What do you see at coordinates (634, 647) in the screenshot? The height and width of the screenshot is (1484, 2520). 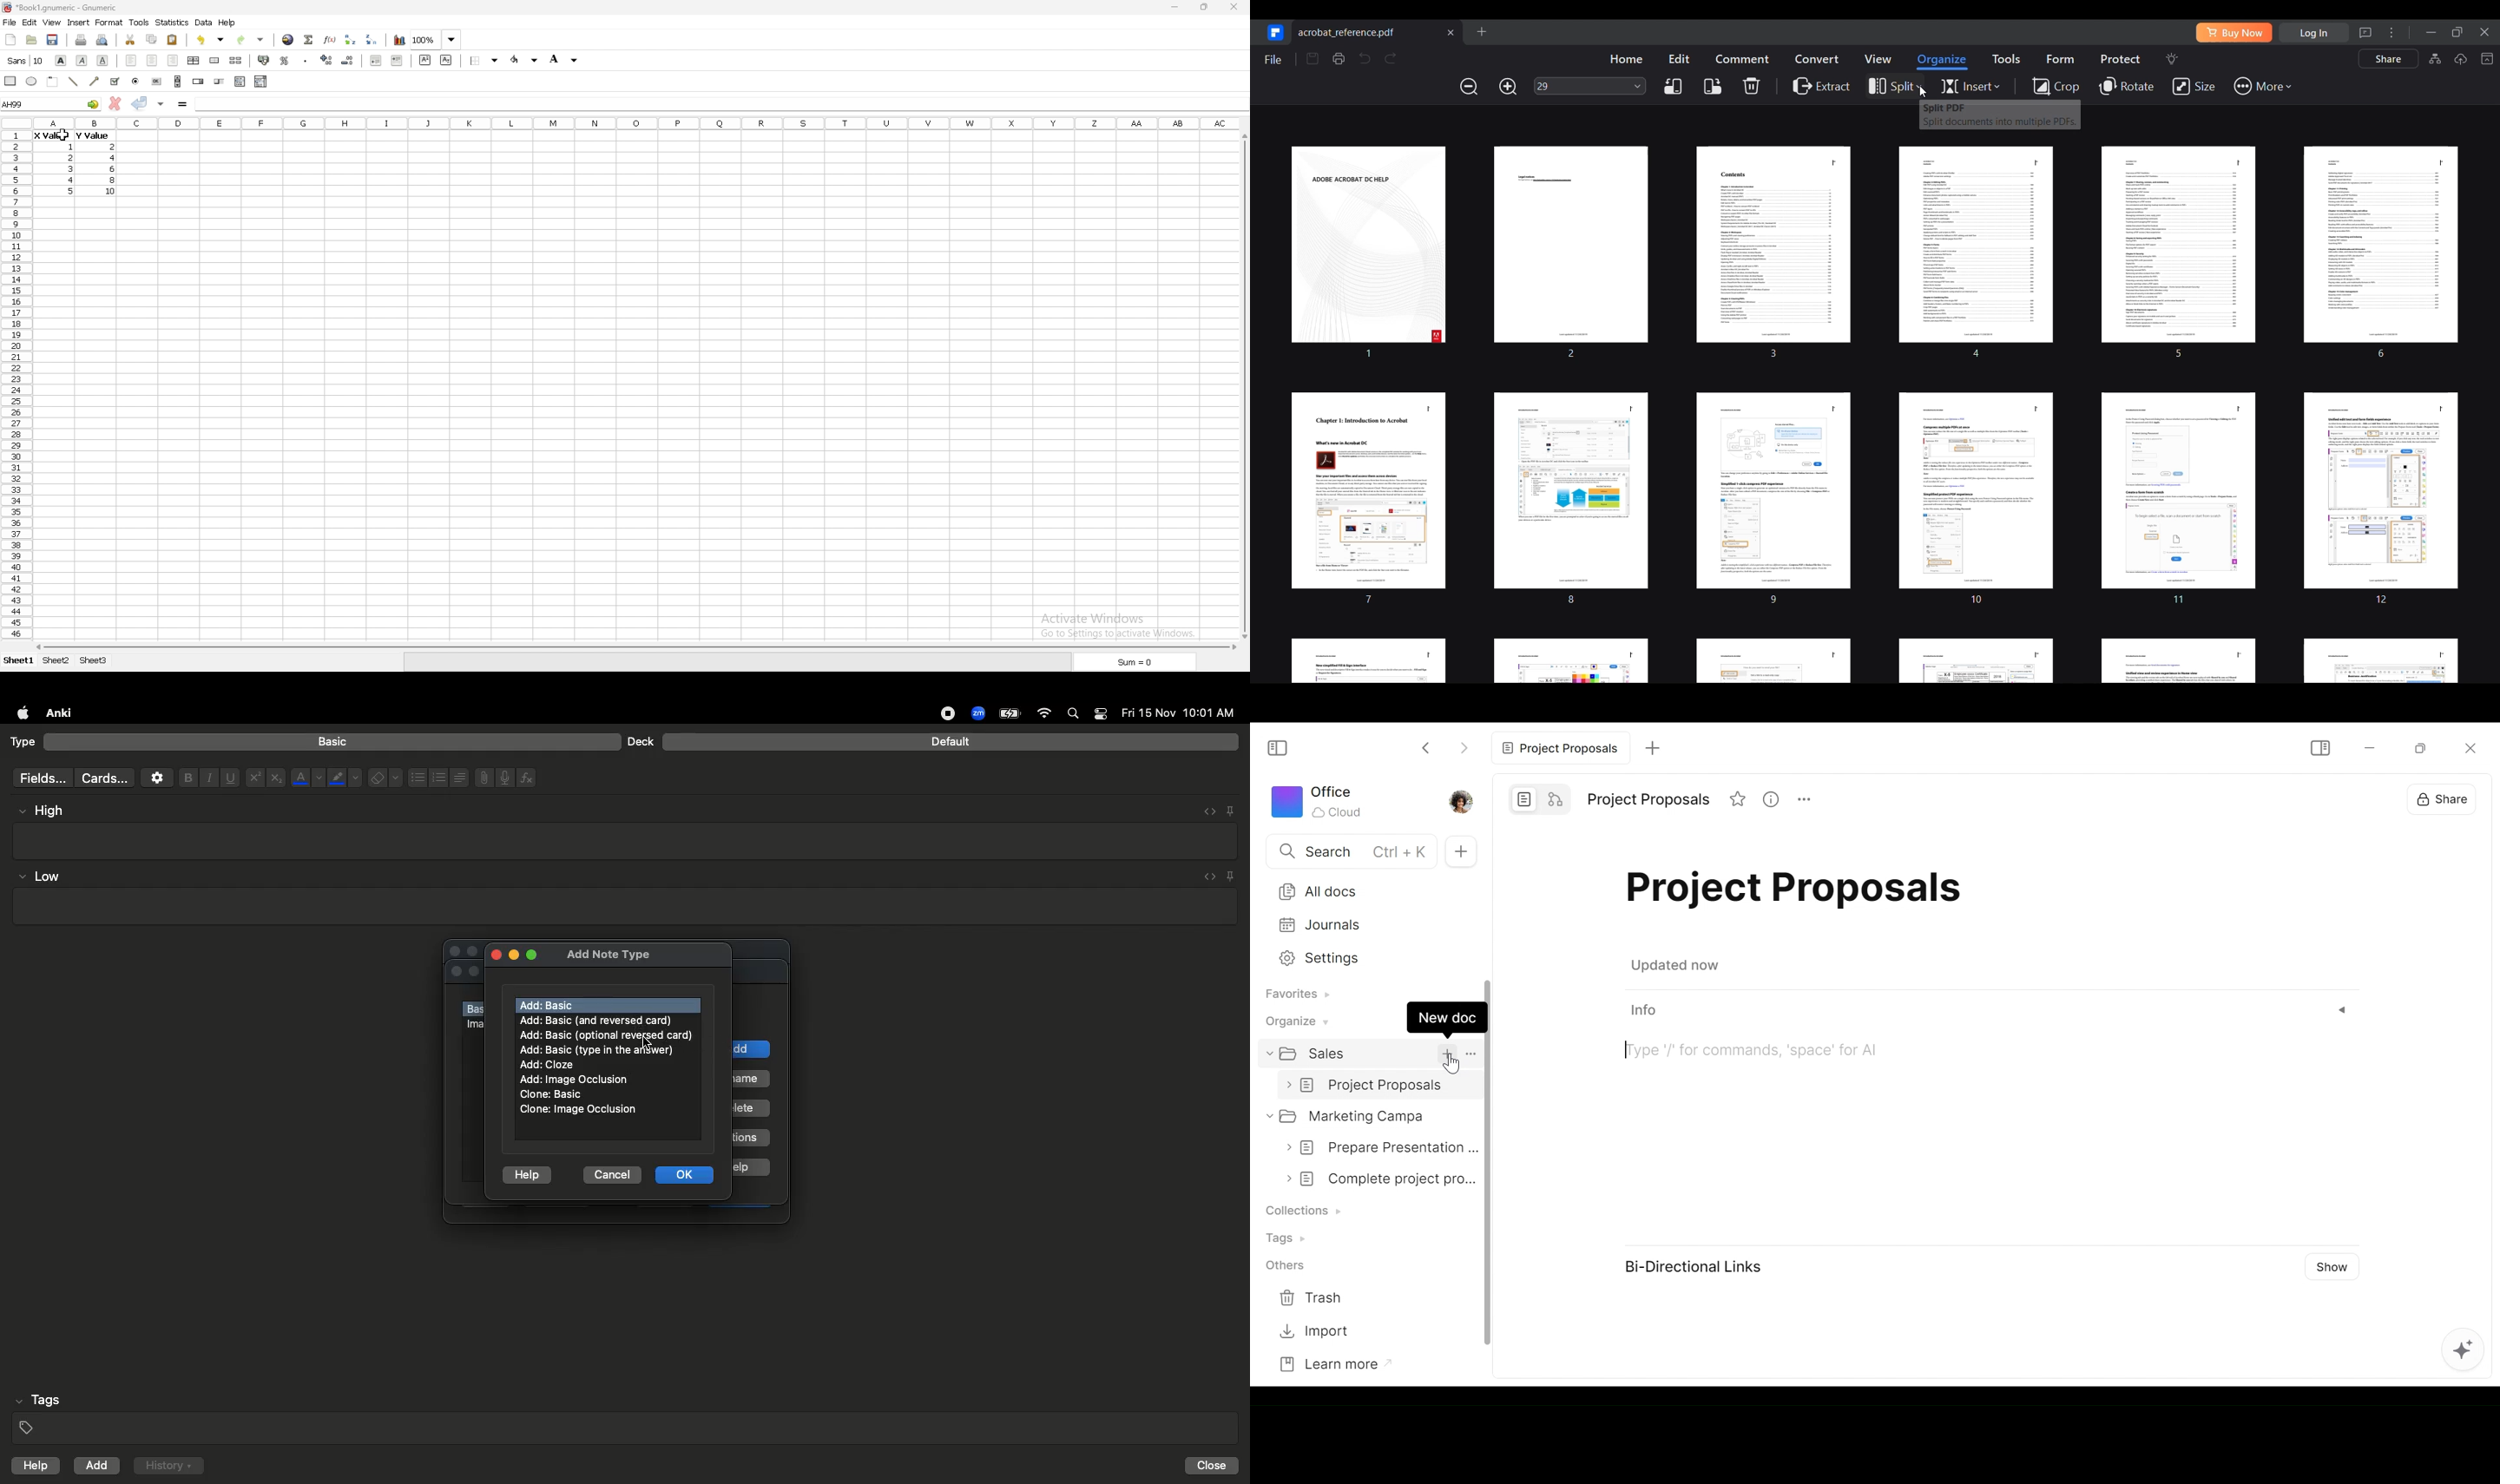 I see `scroll bar` at bounding box center [634, 647].